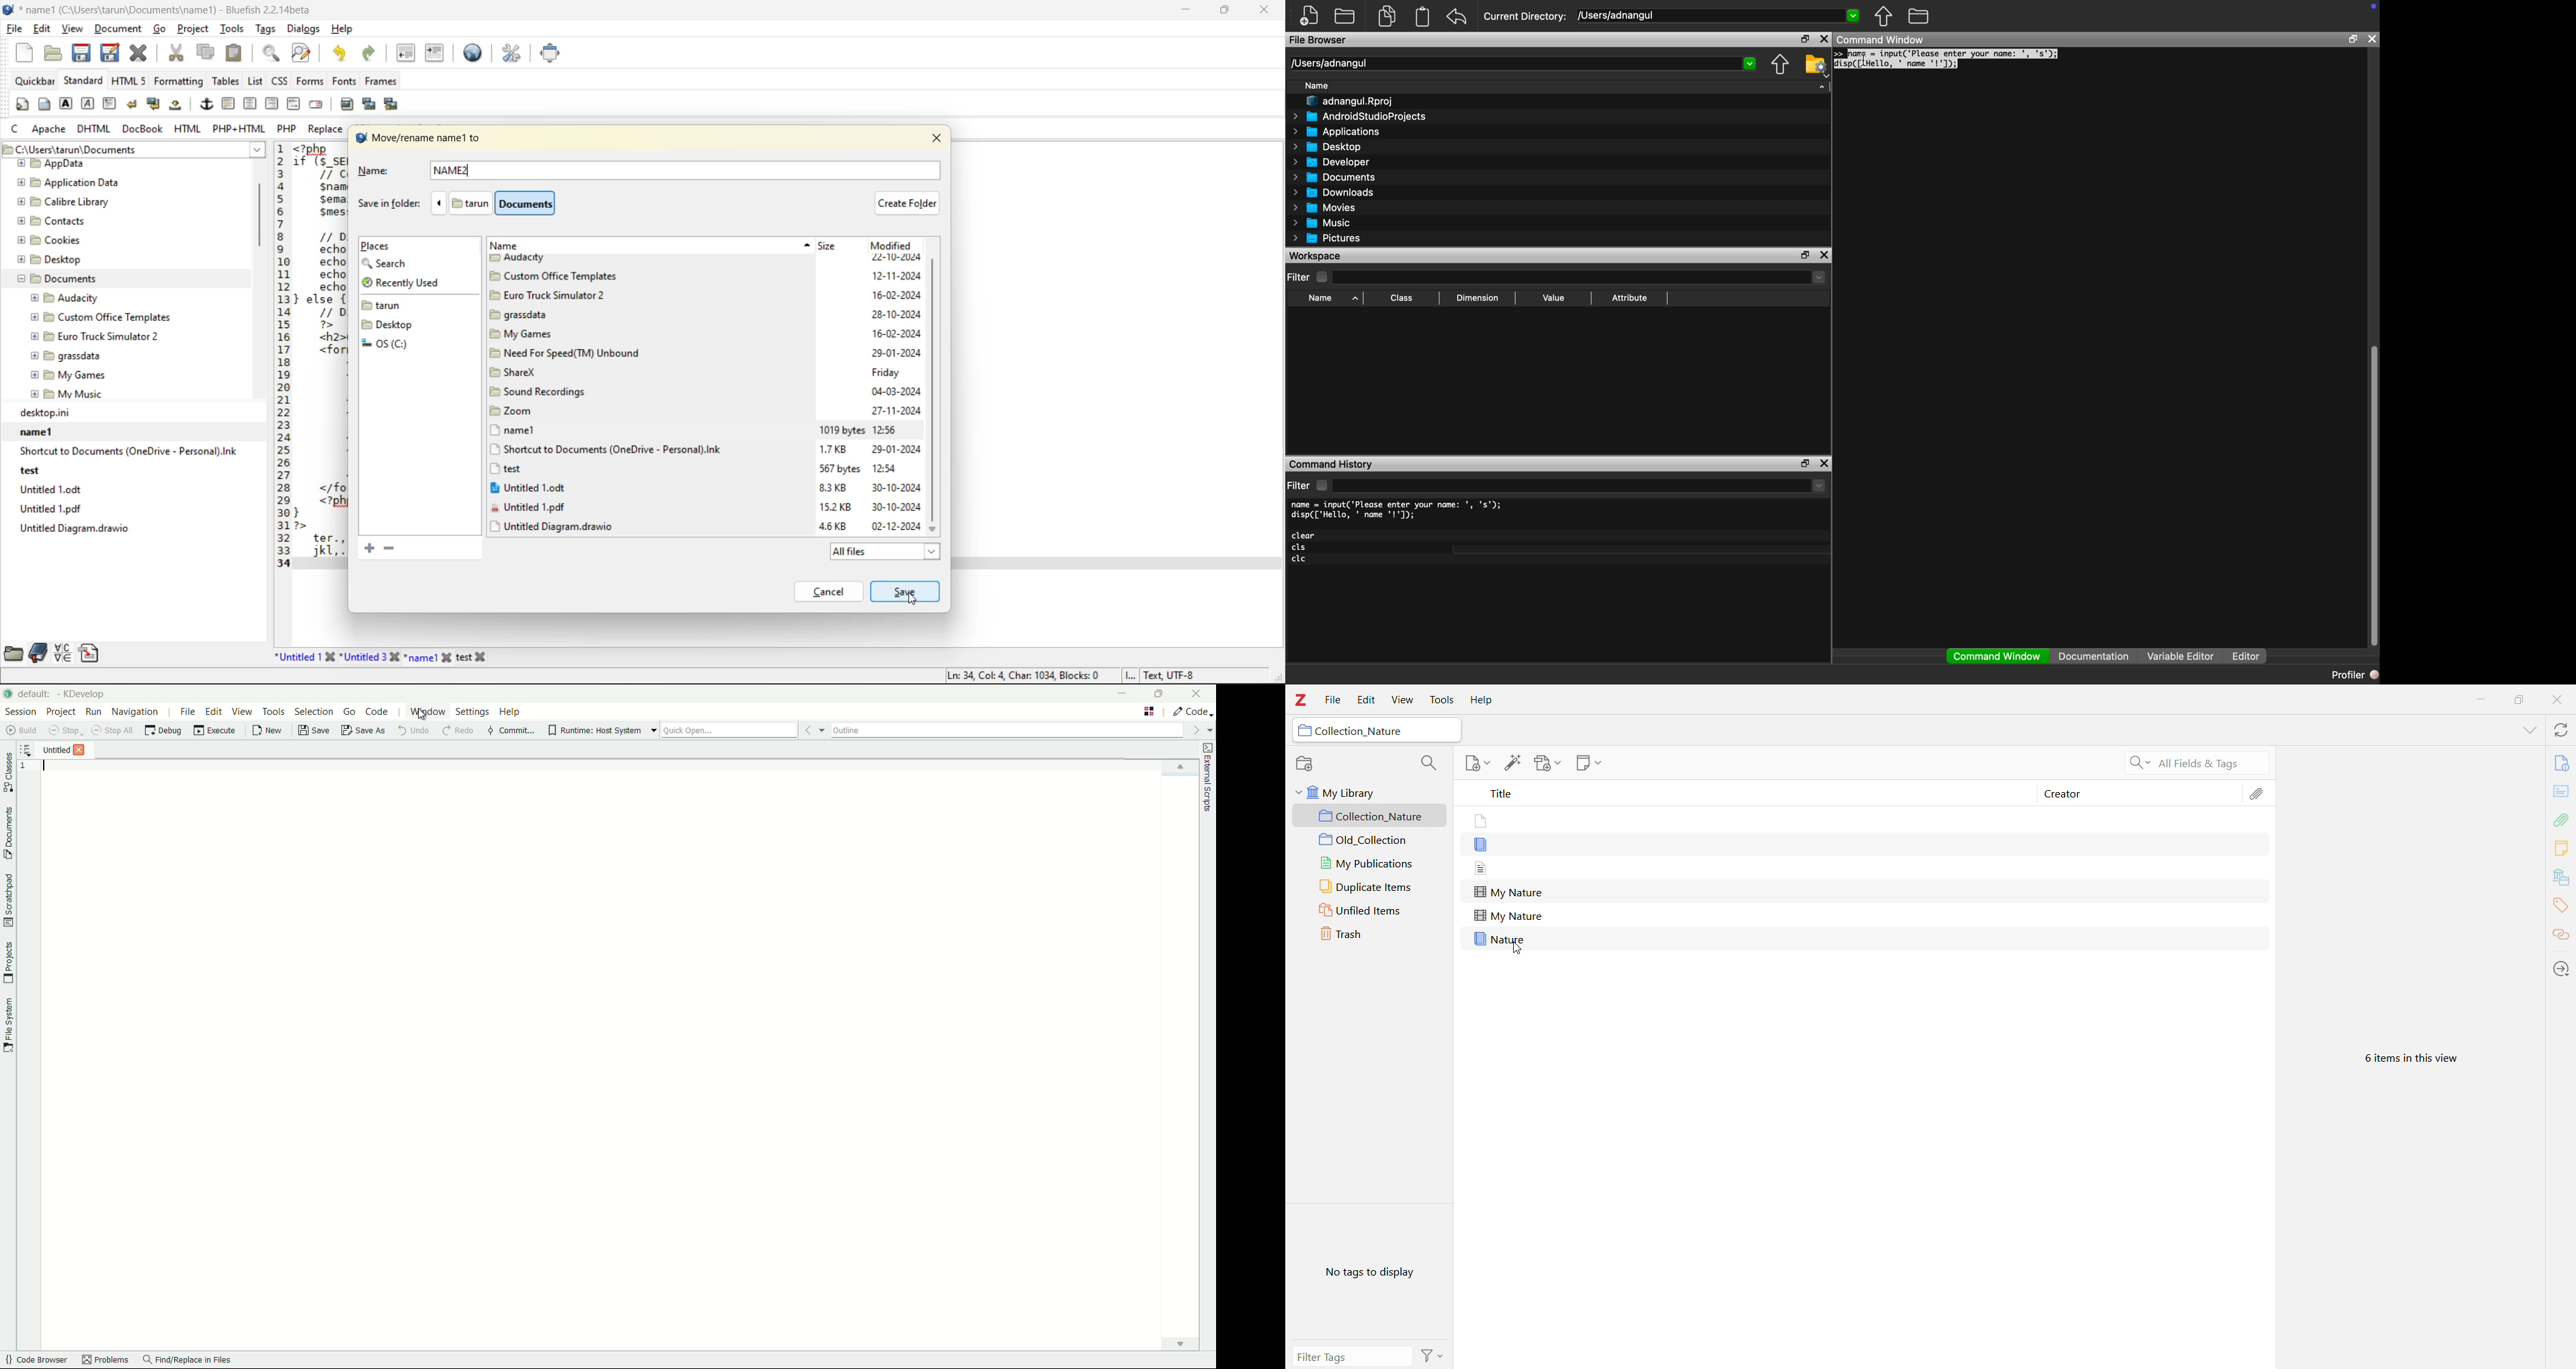 The width and height of the screenshot is (2576, 1372). I want to click on project, so click(194, 29).